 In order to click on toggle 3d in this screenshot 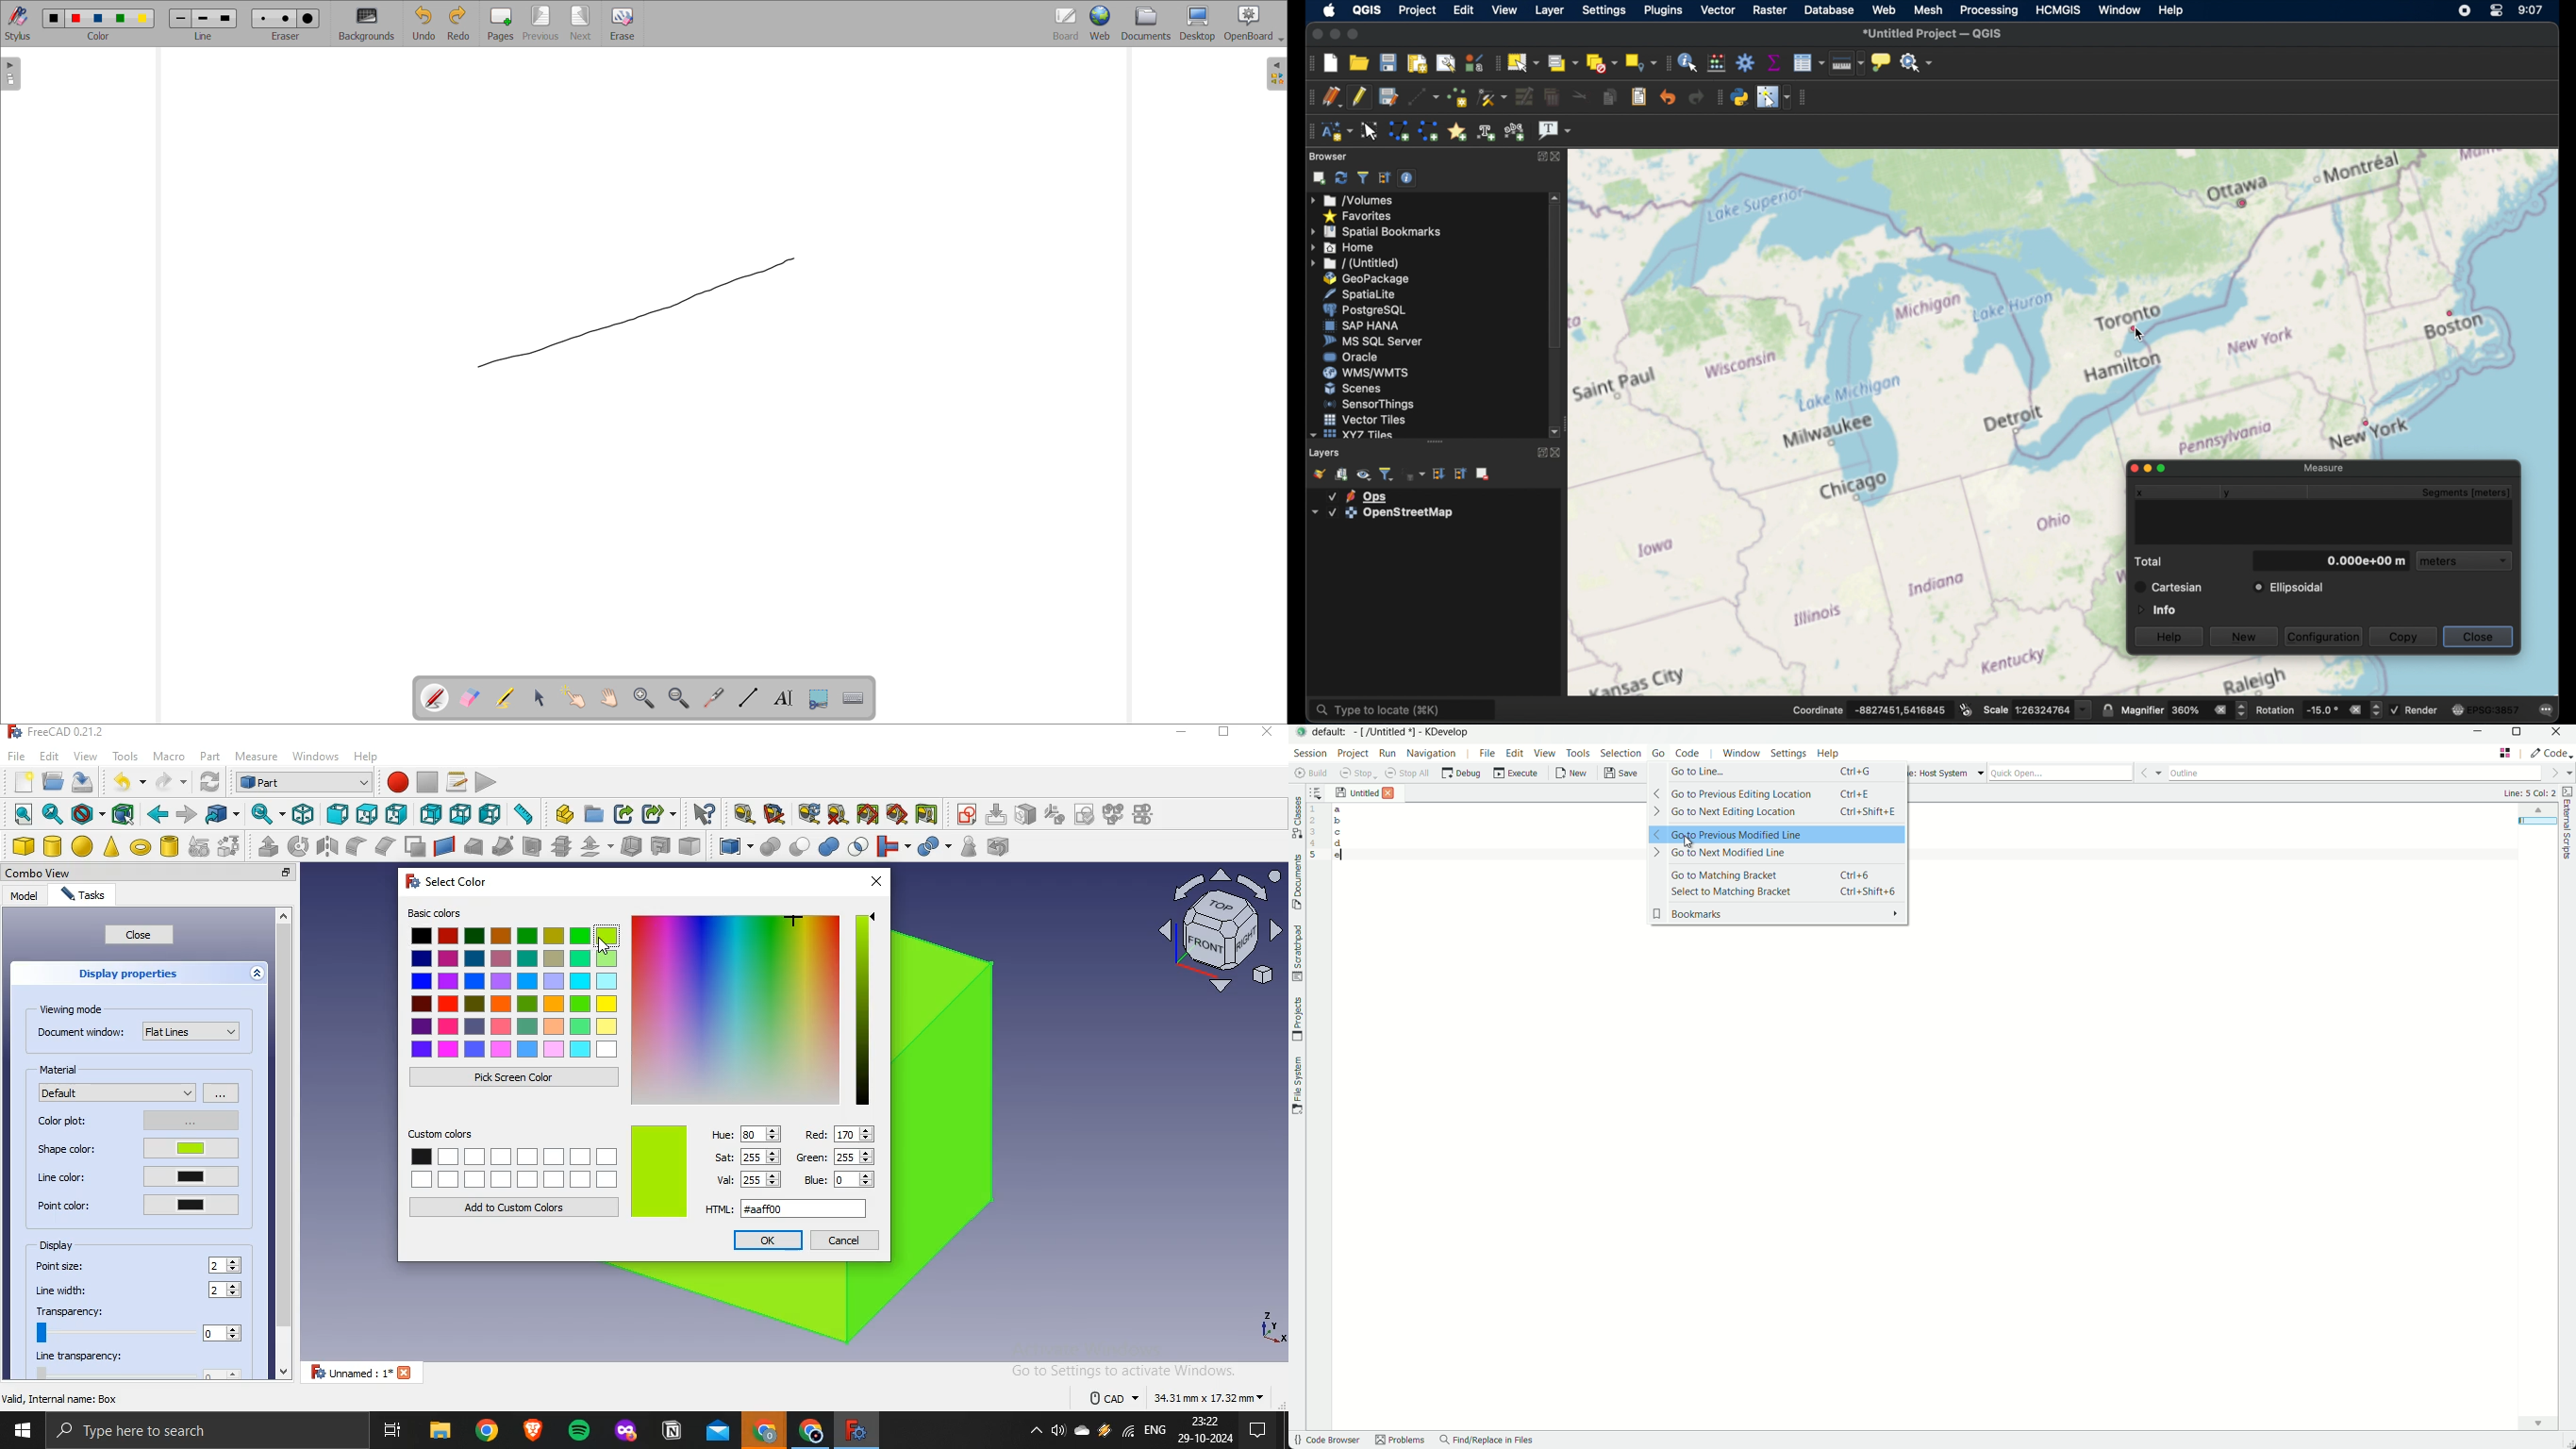, I will do `click(897, 814)`.